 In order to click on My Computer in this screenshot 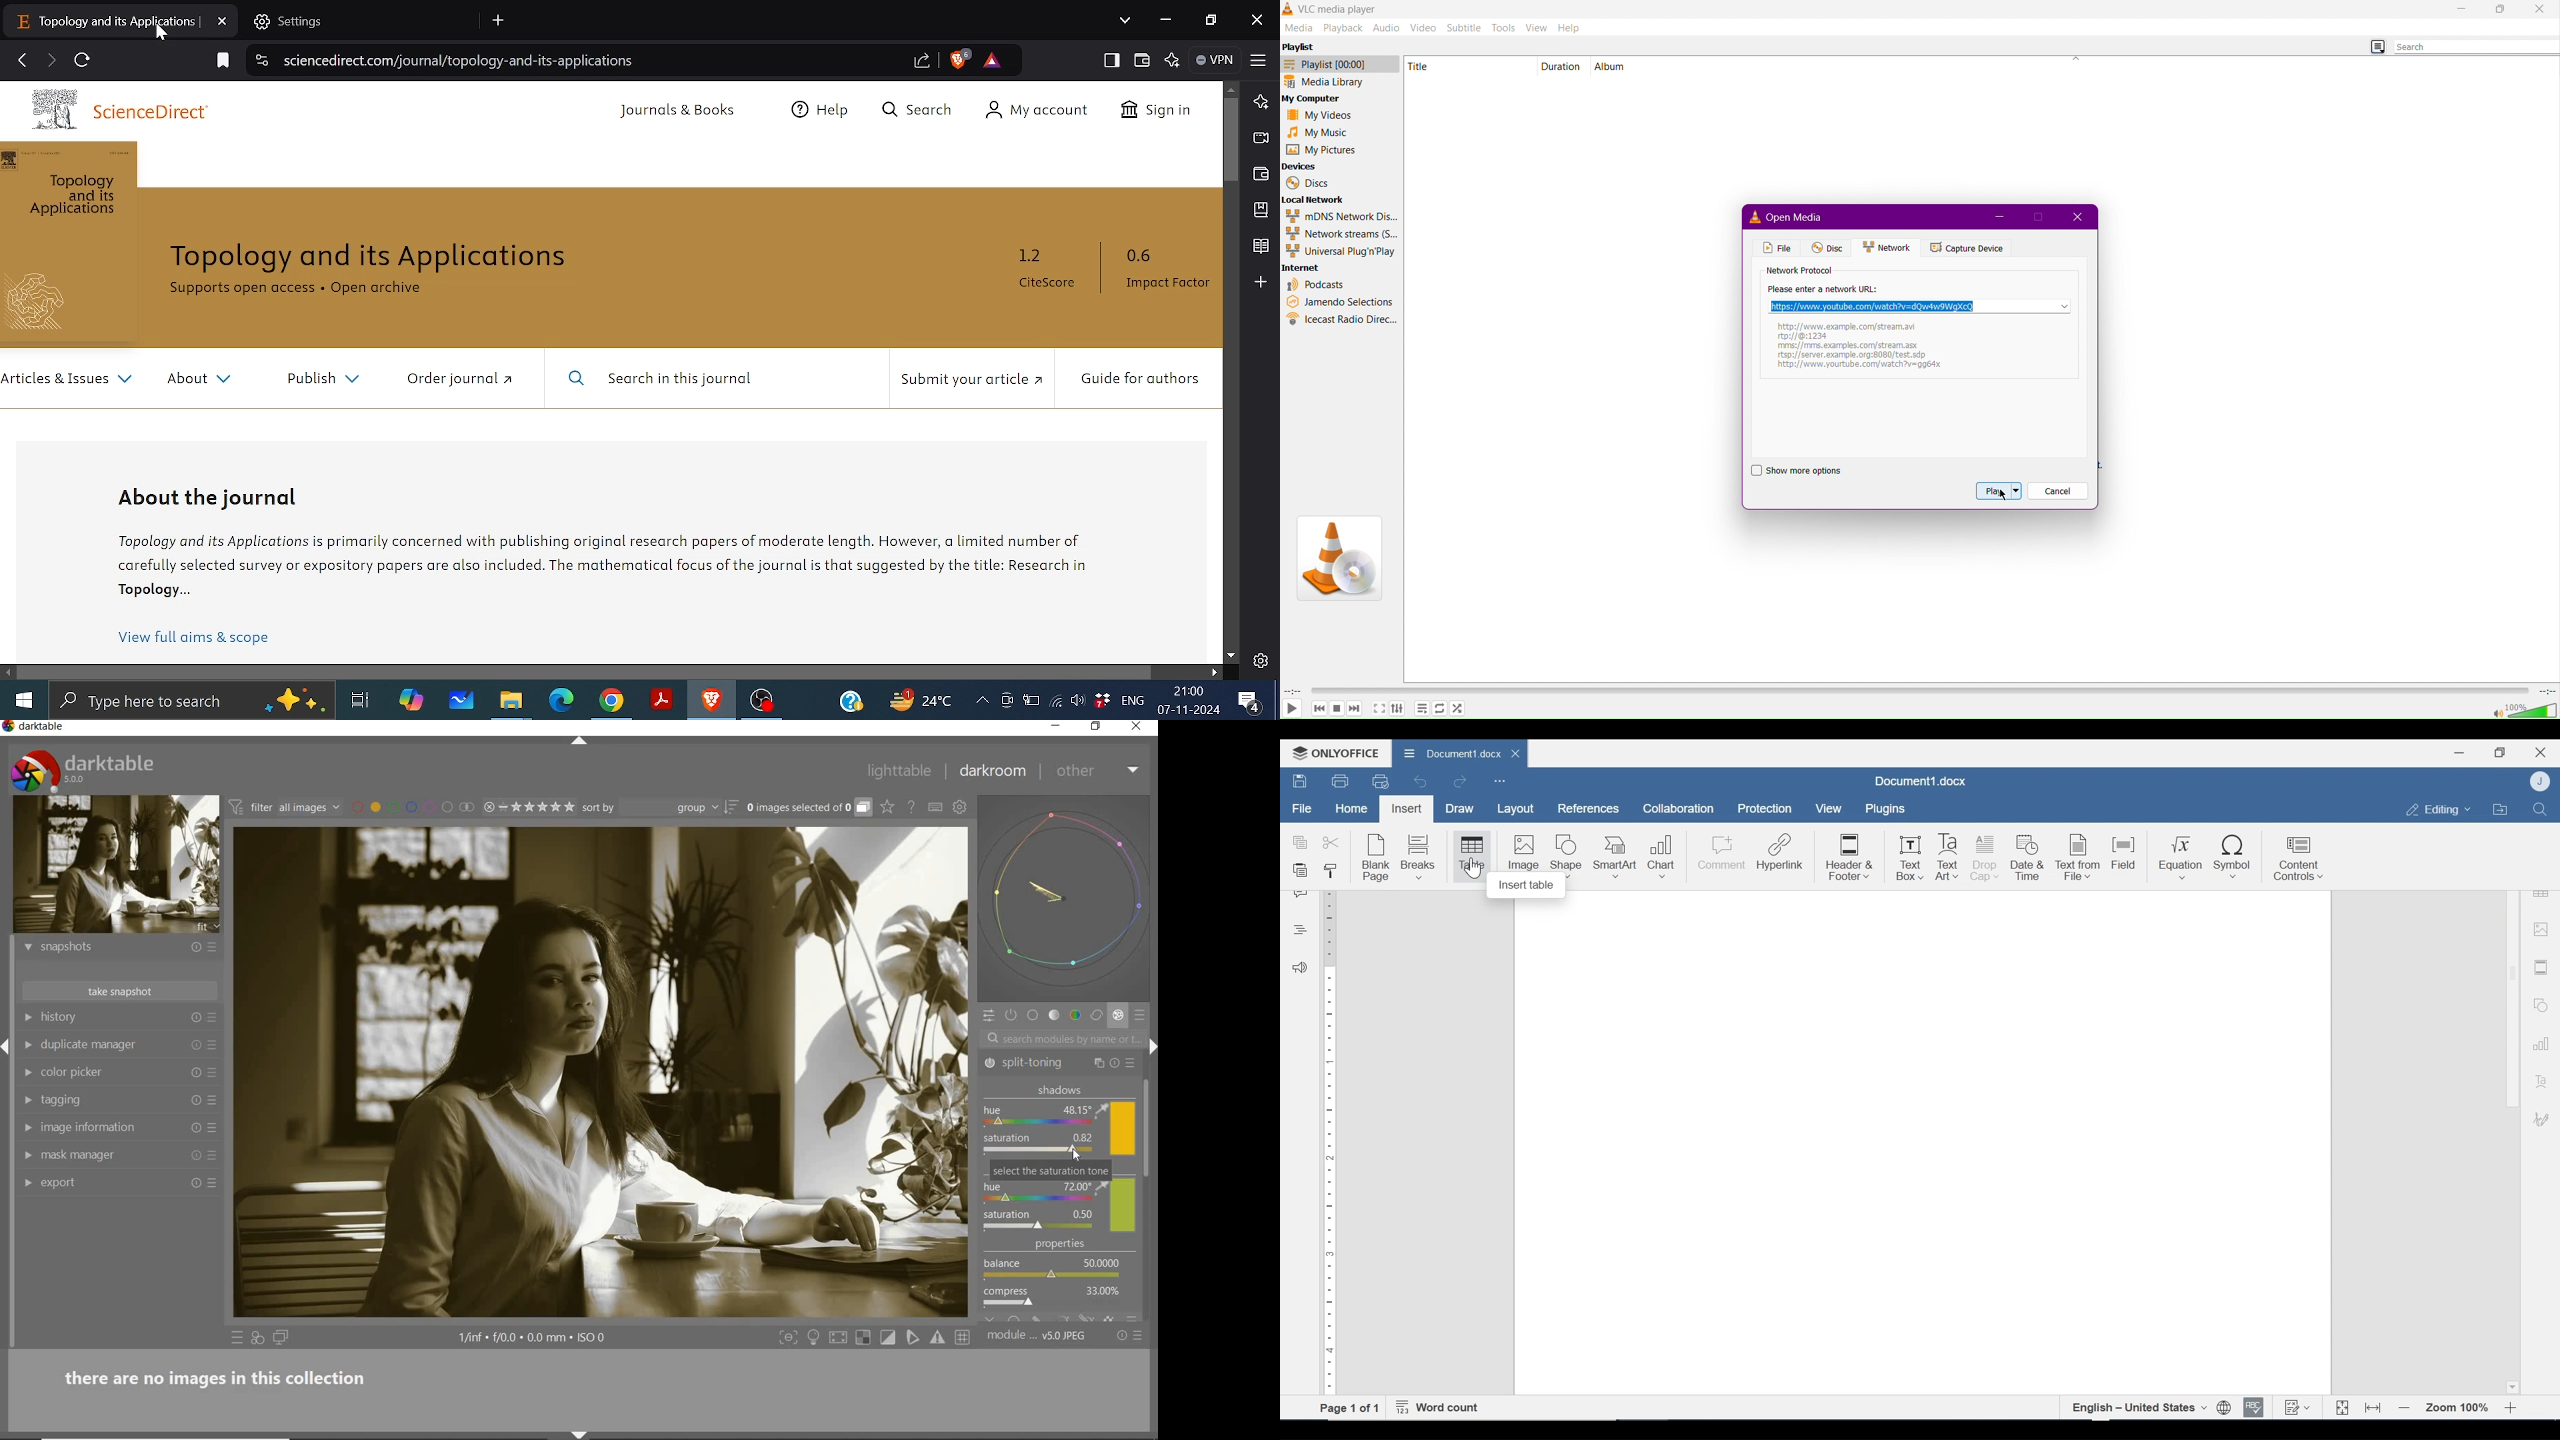, I will do `click(1316, 98)`.